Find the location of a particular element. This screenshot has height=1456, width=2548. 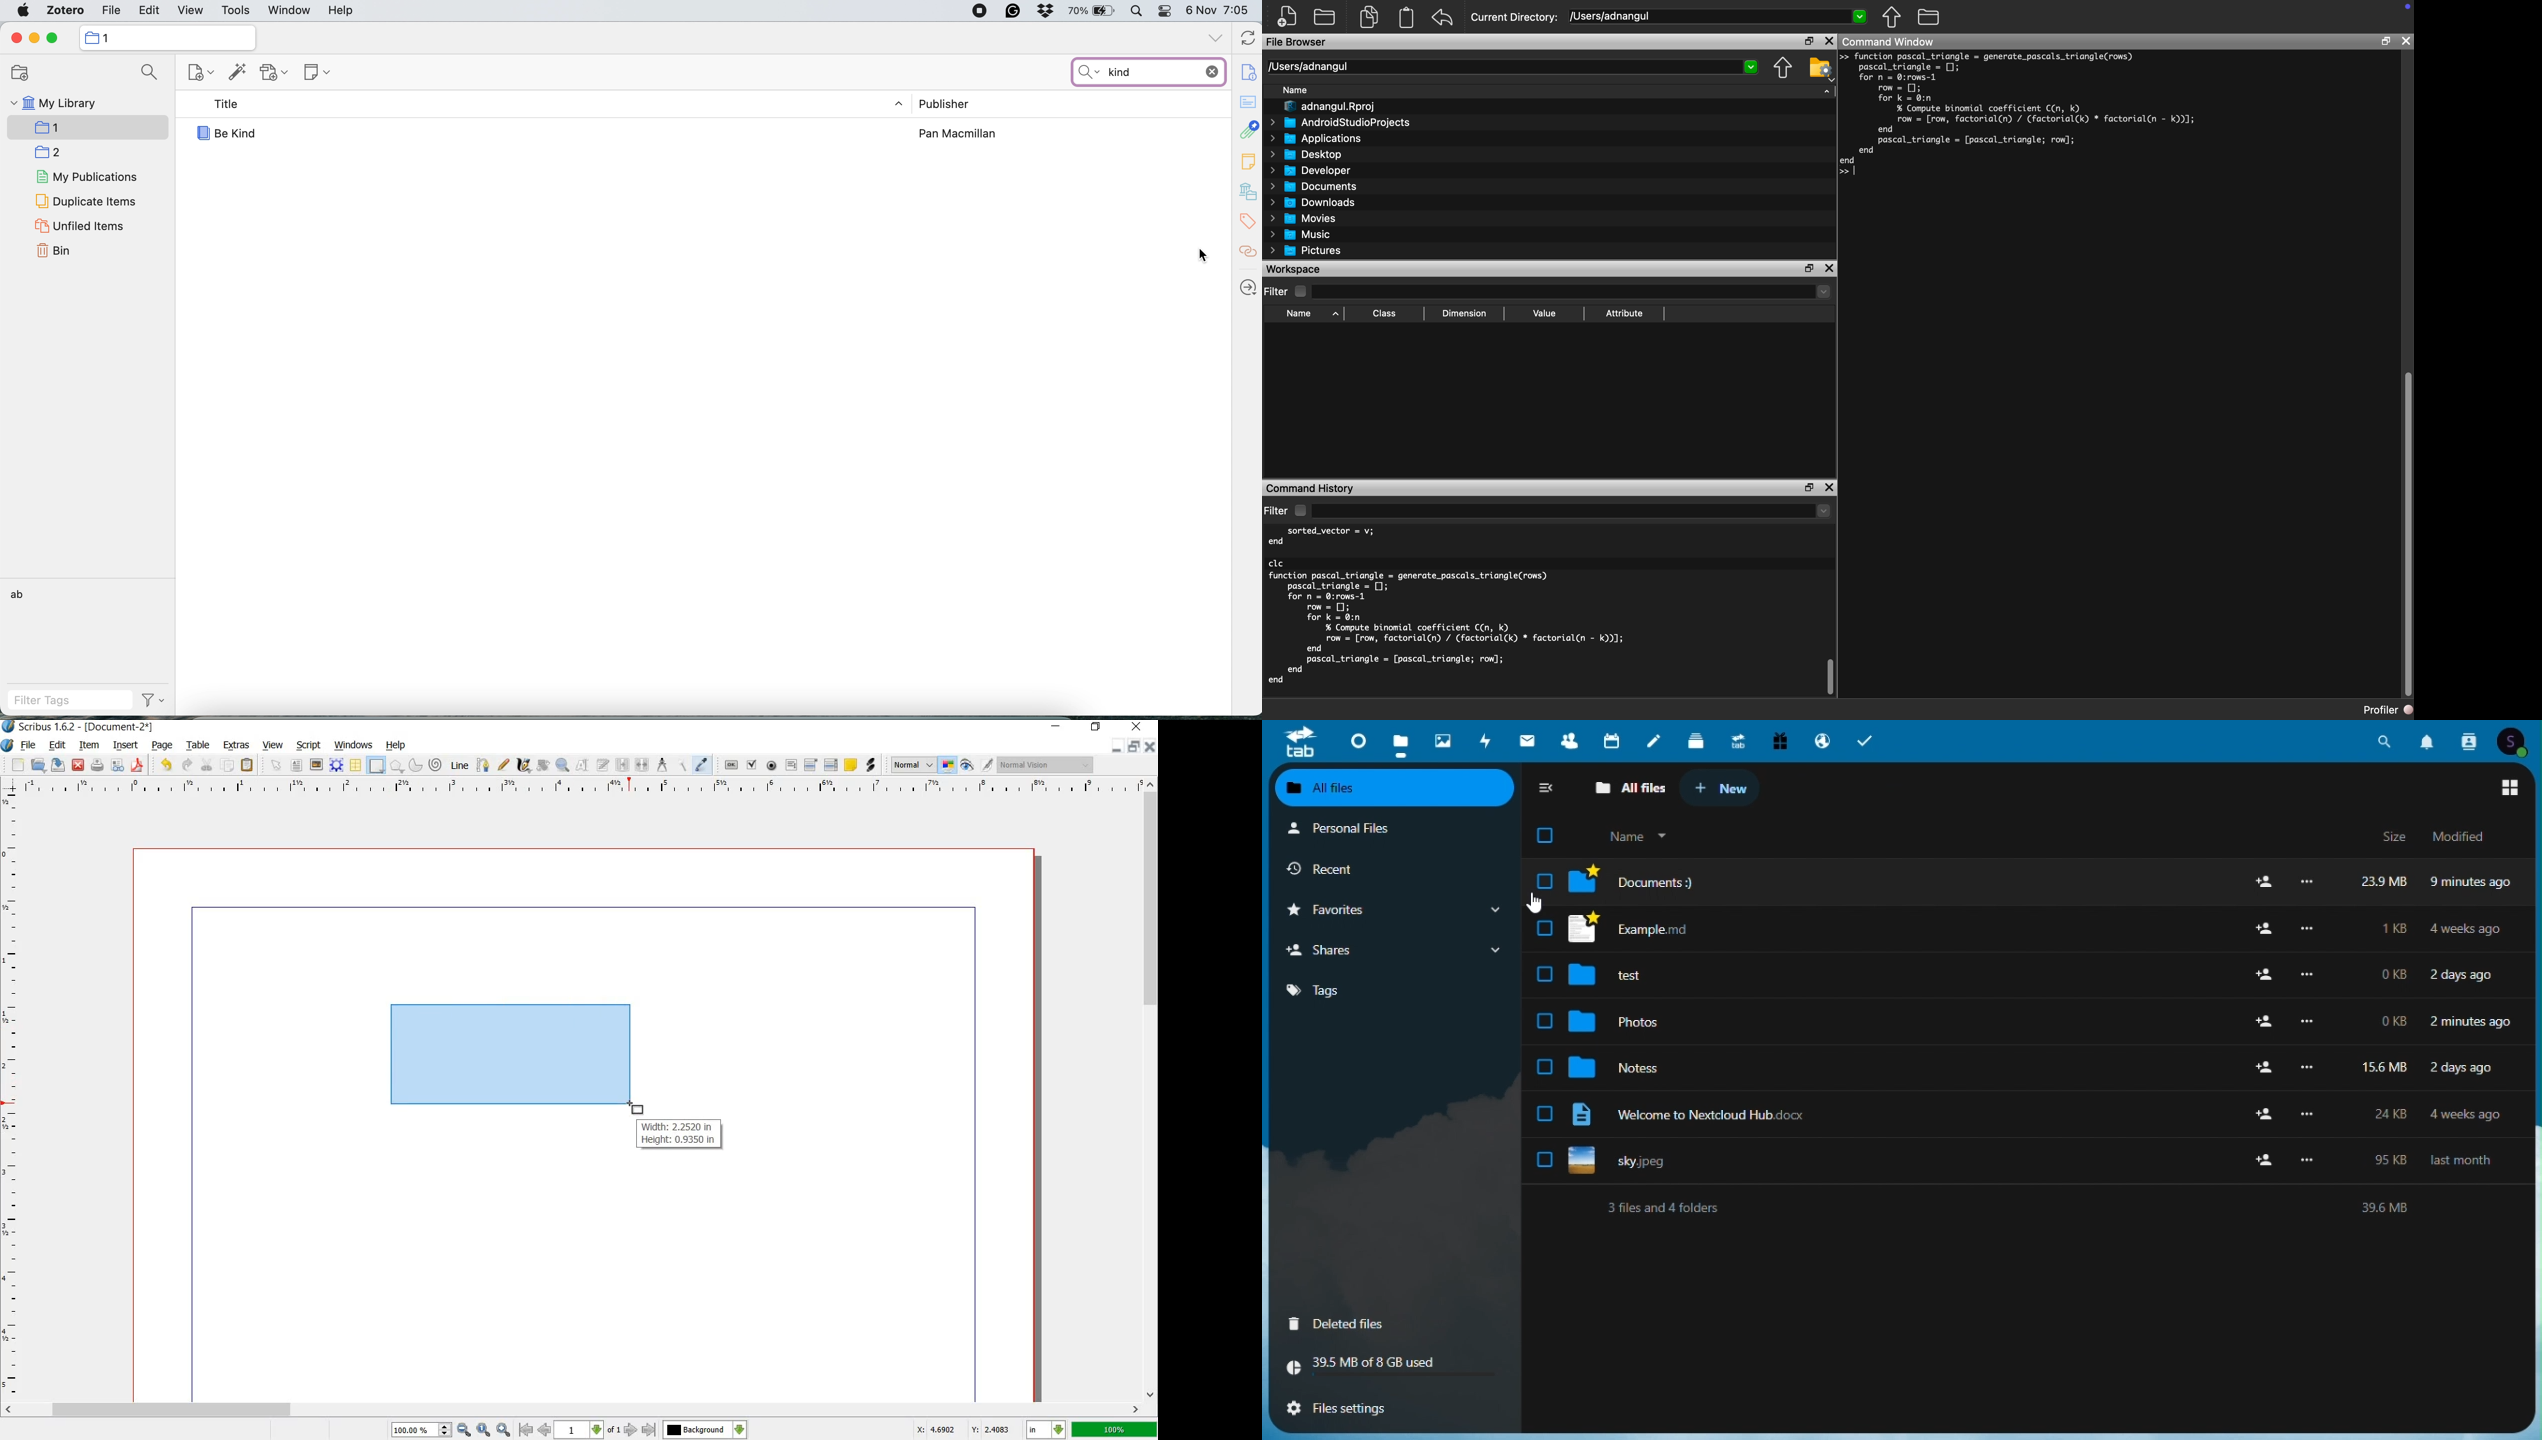

Files is located at coordinates (2046, 929).